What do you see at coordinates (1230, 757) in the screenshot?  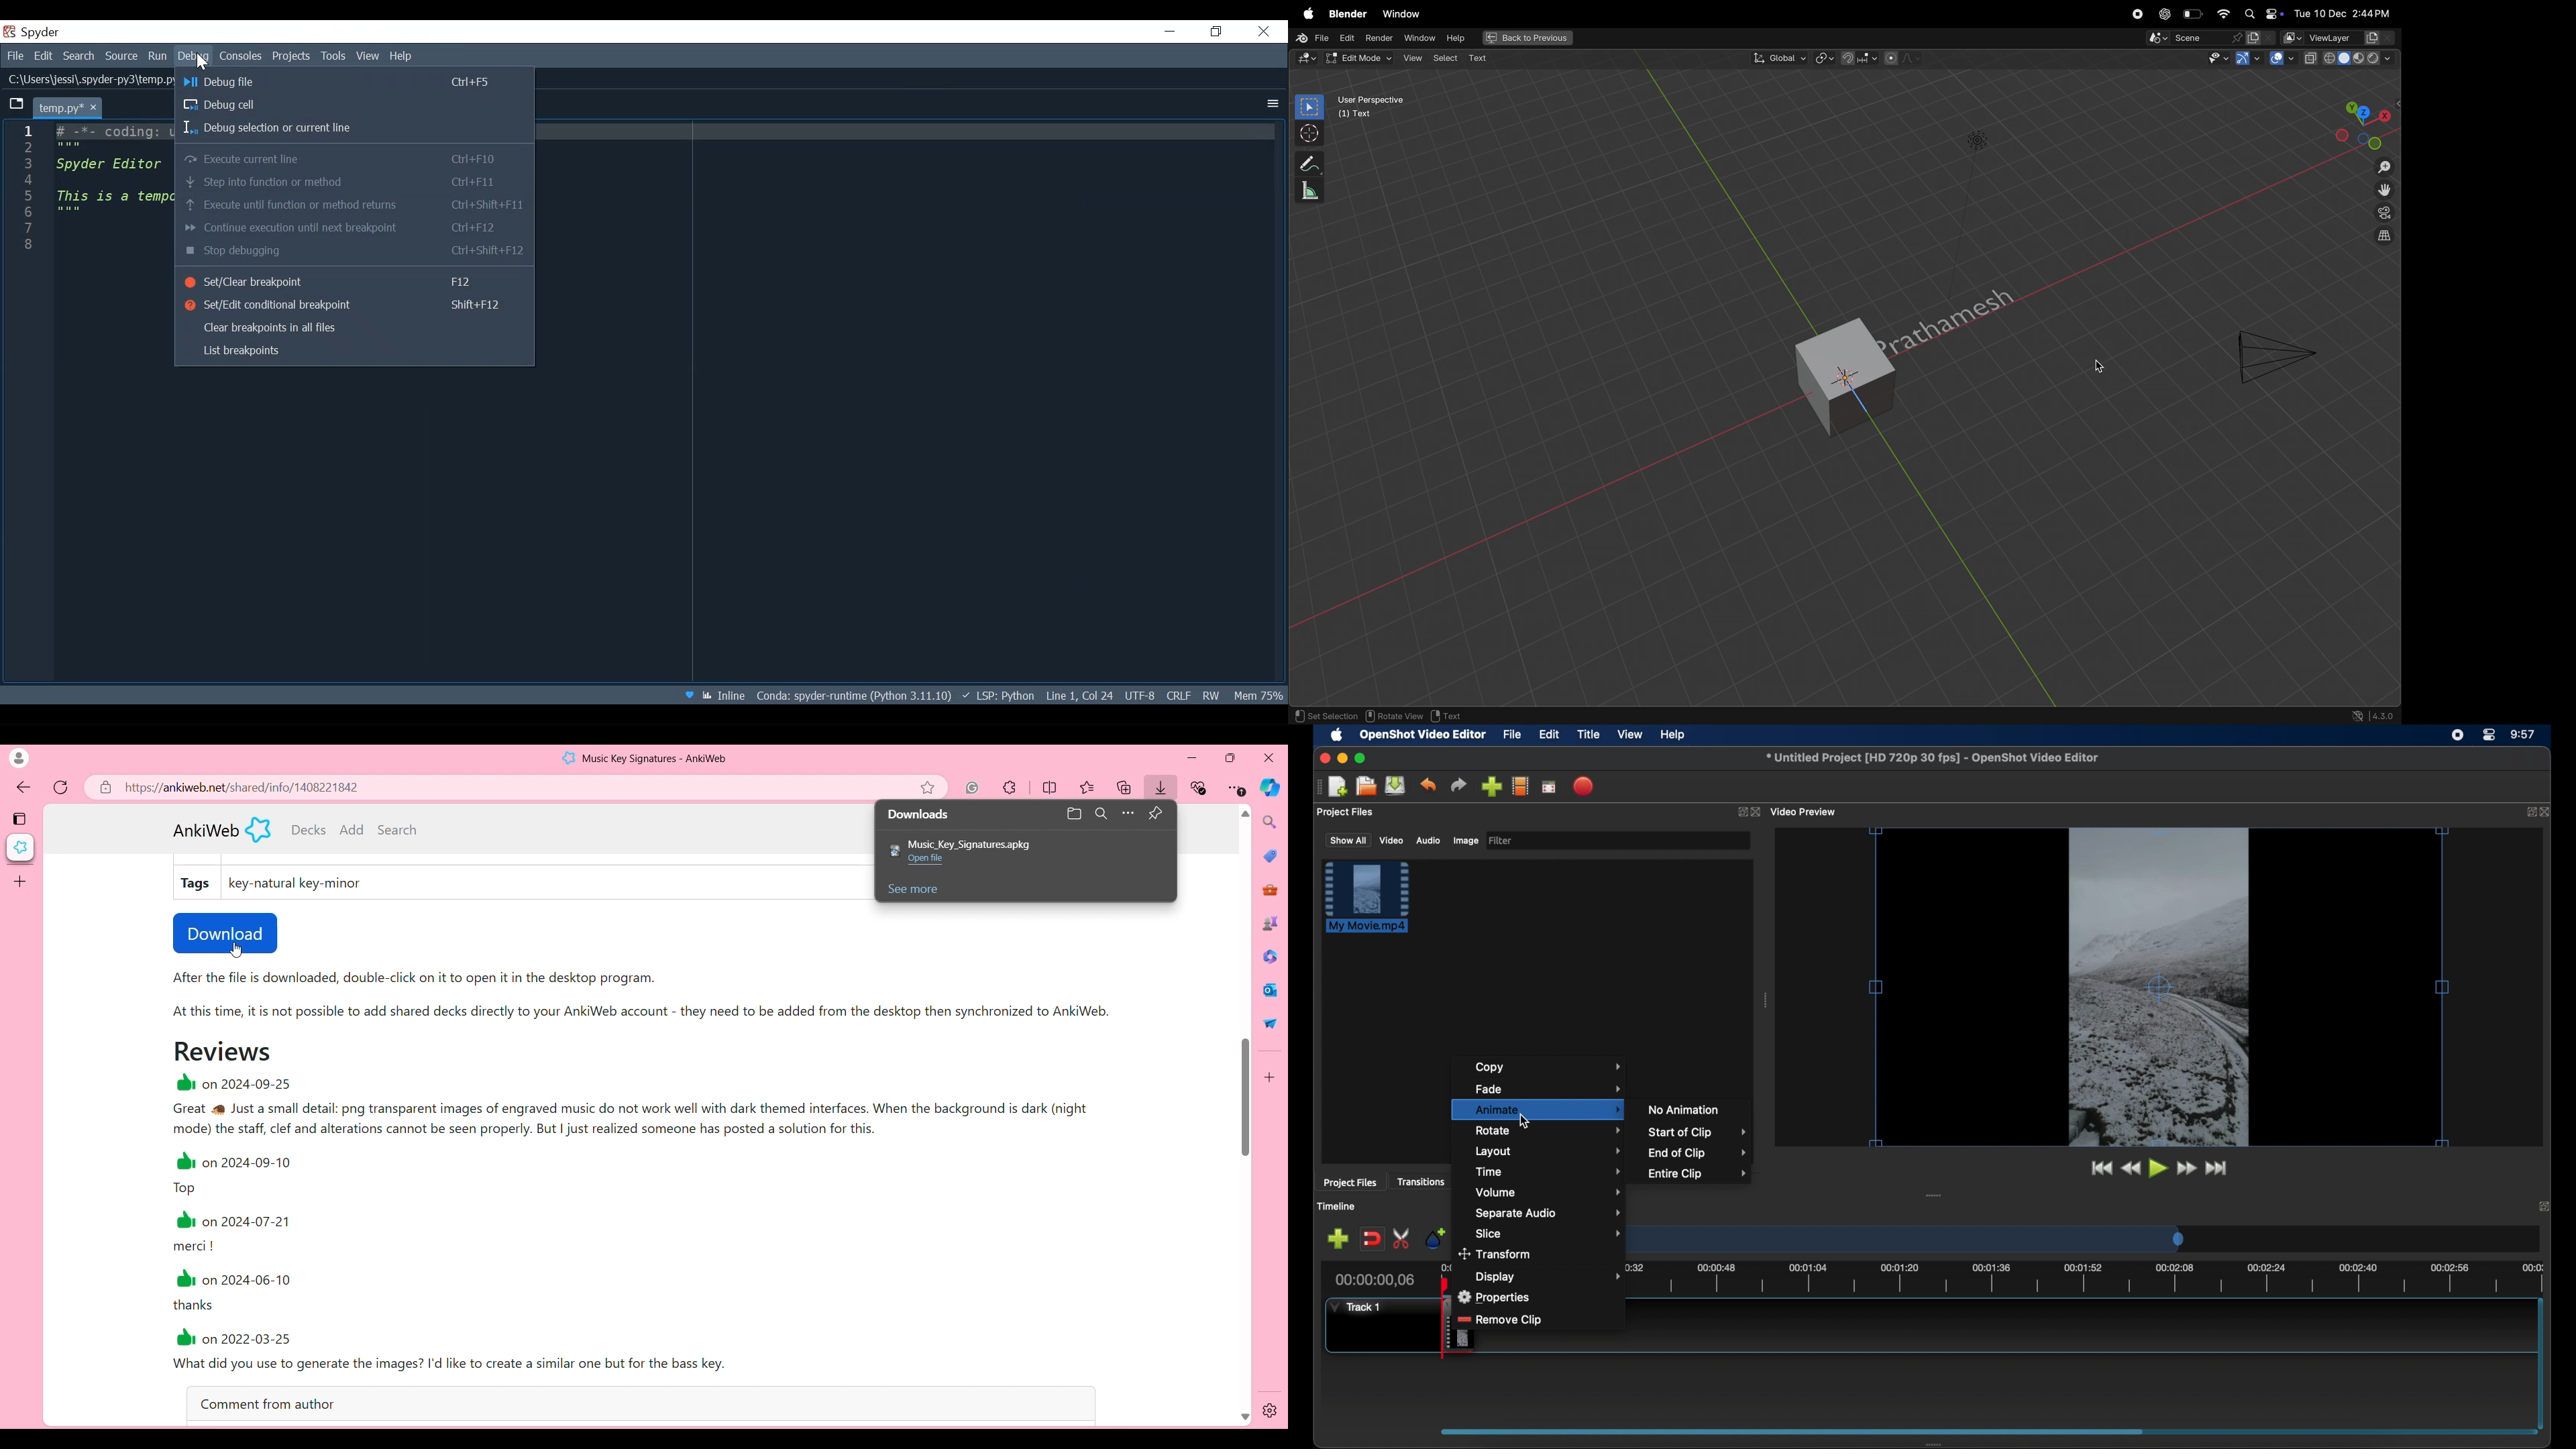 I see `Show browser in a smaller tab` at bounding box center [1230, 757].